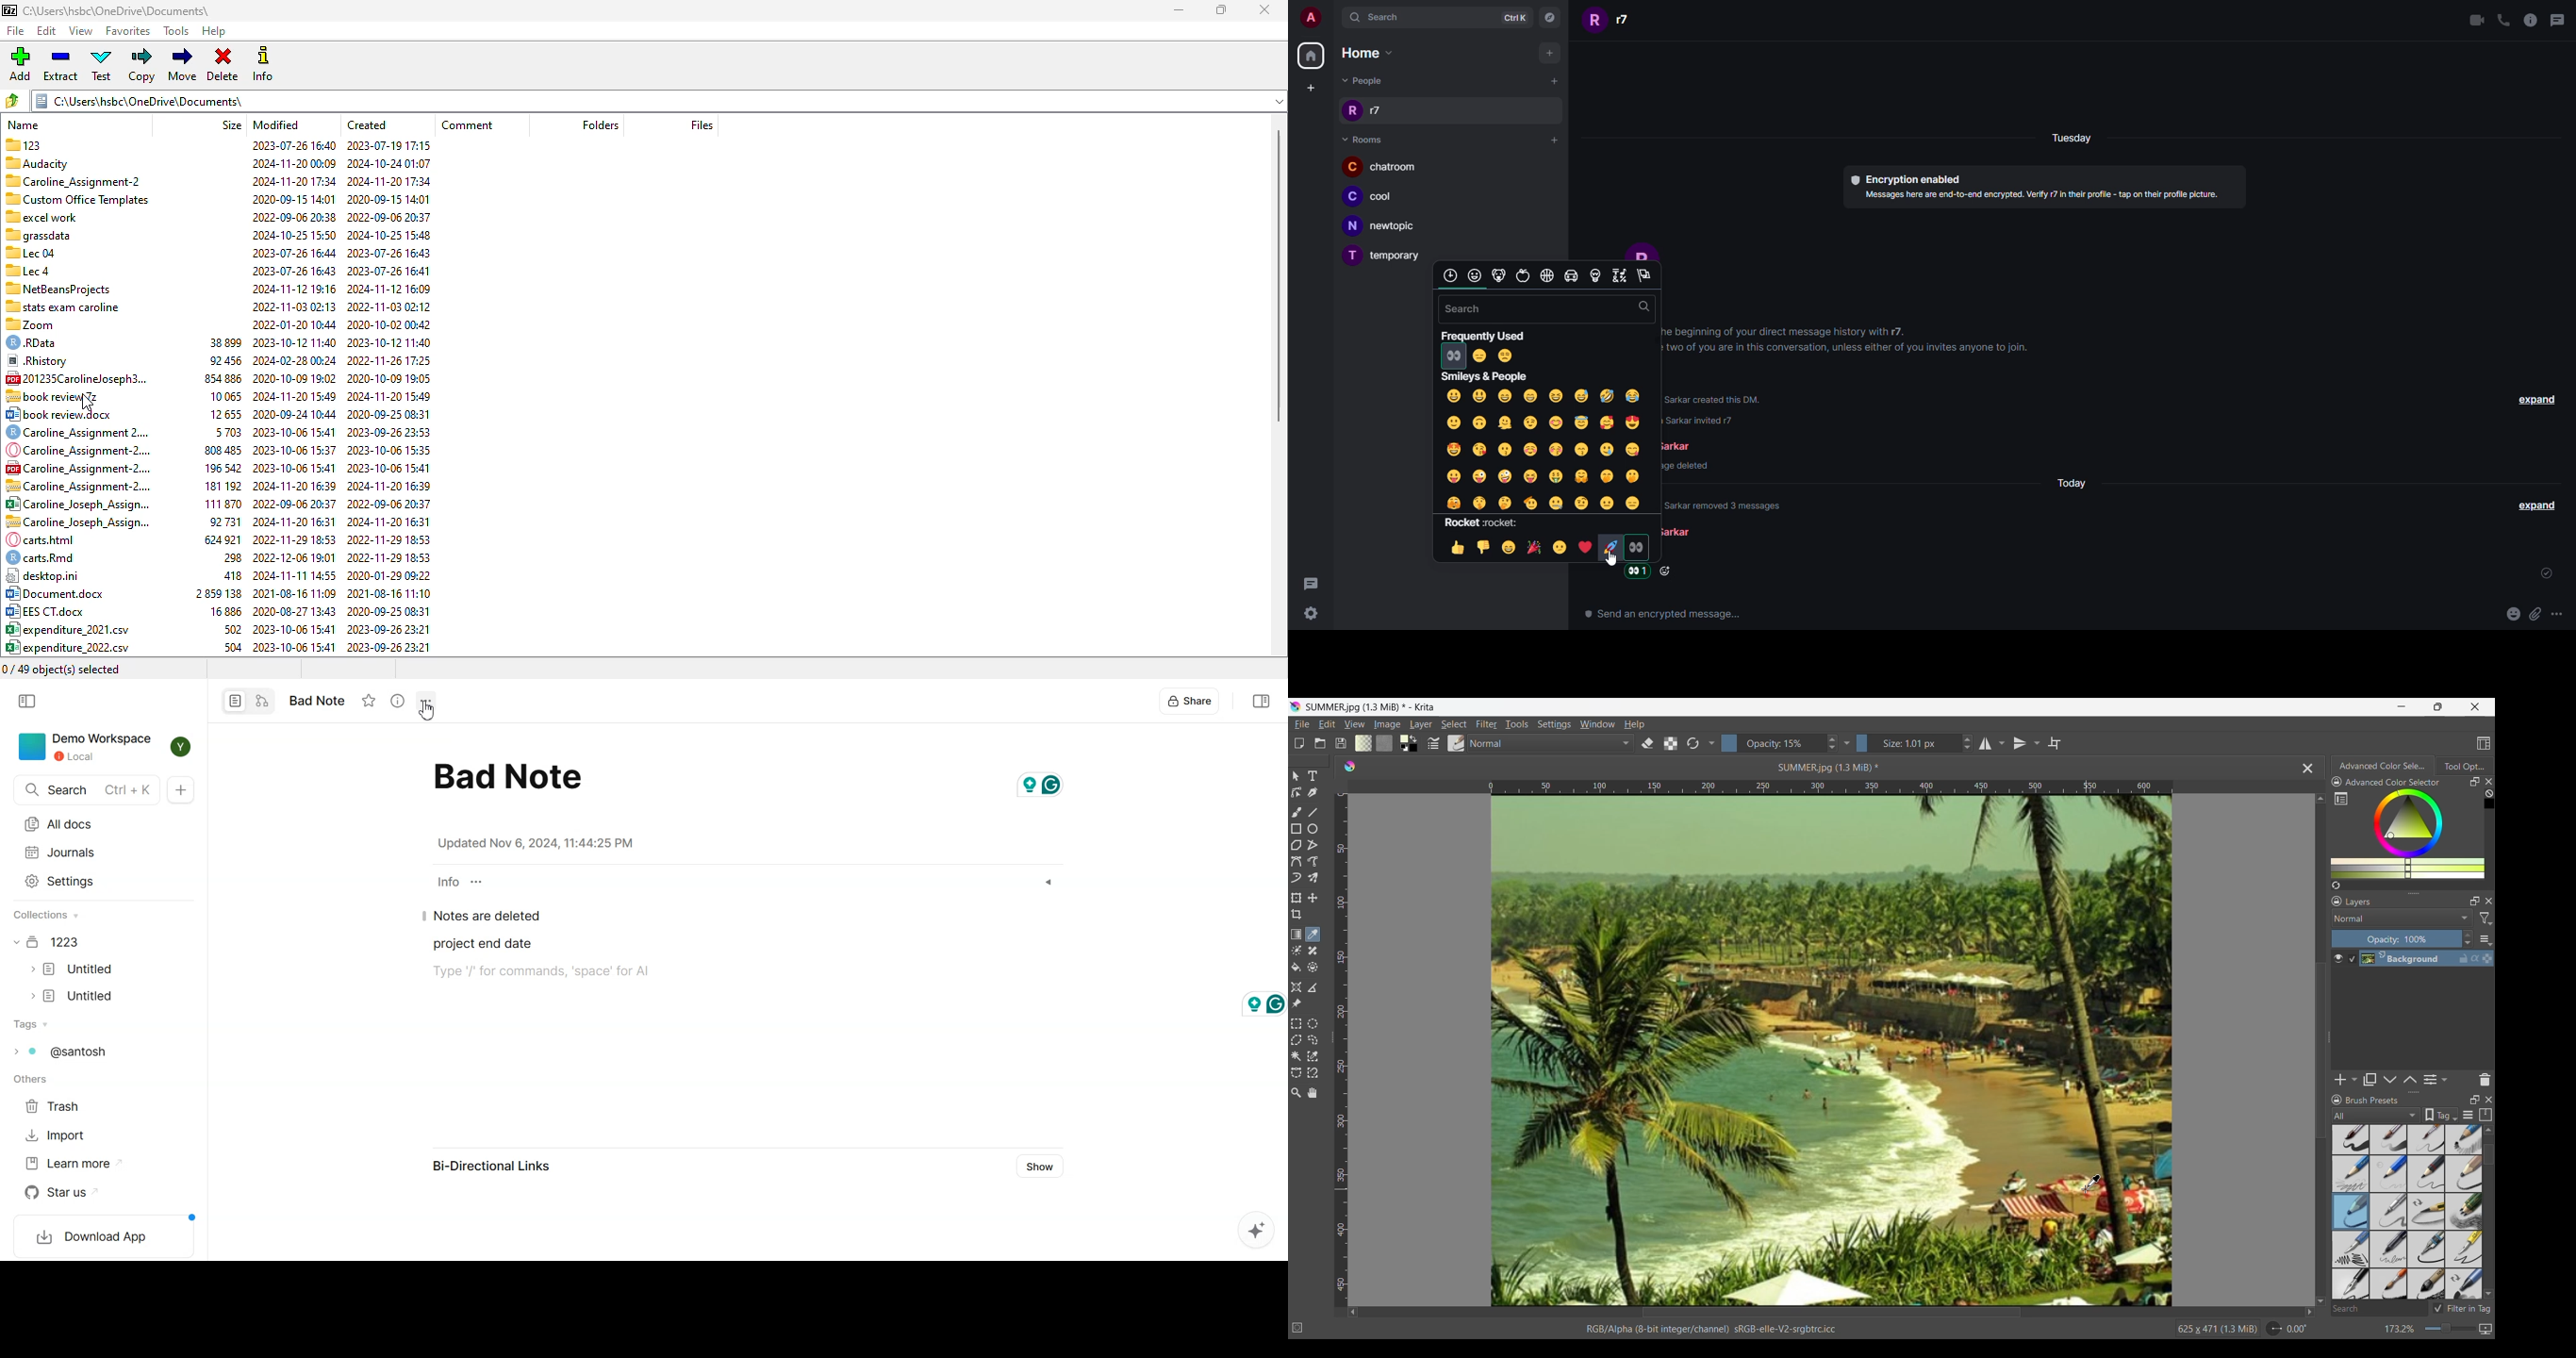 This screenshot has height=1372, width=2576. I want to click on day, so click(2070, 139).